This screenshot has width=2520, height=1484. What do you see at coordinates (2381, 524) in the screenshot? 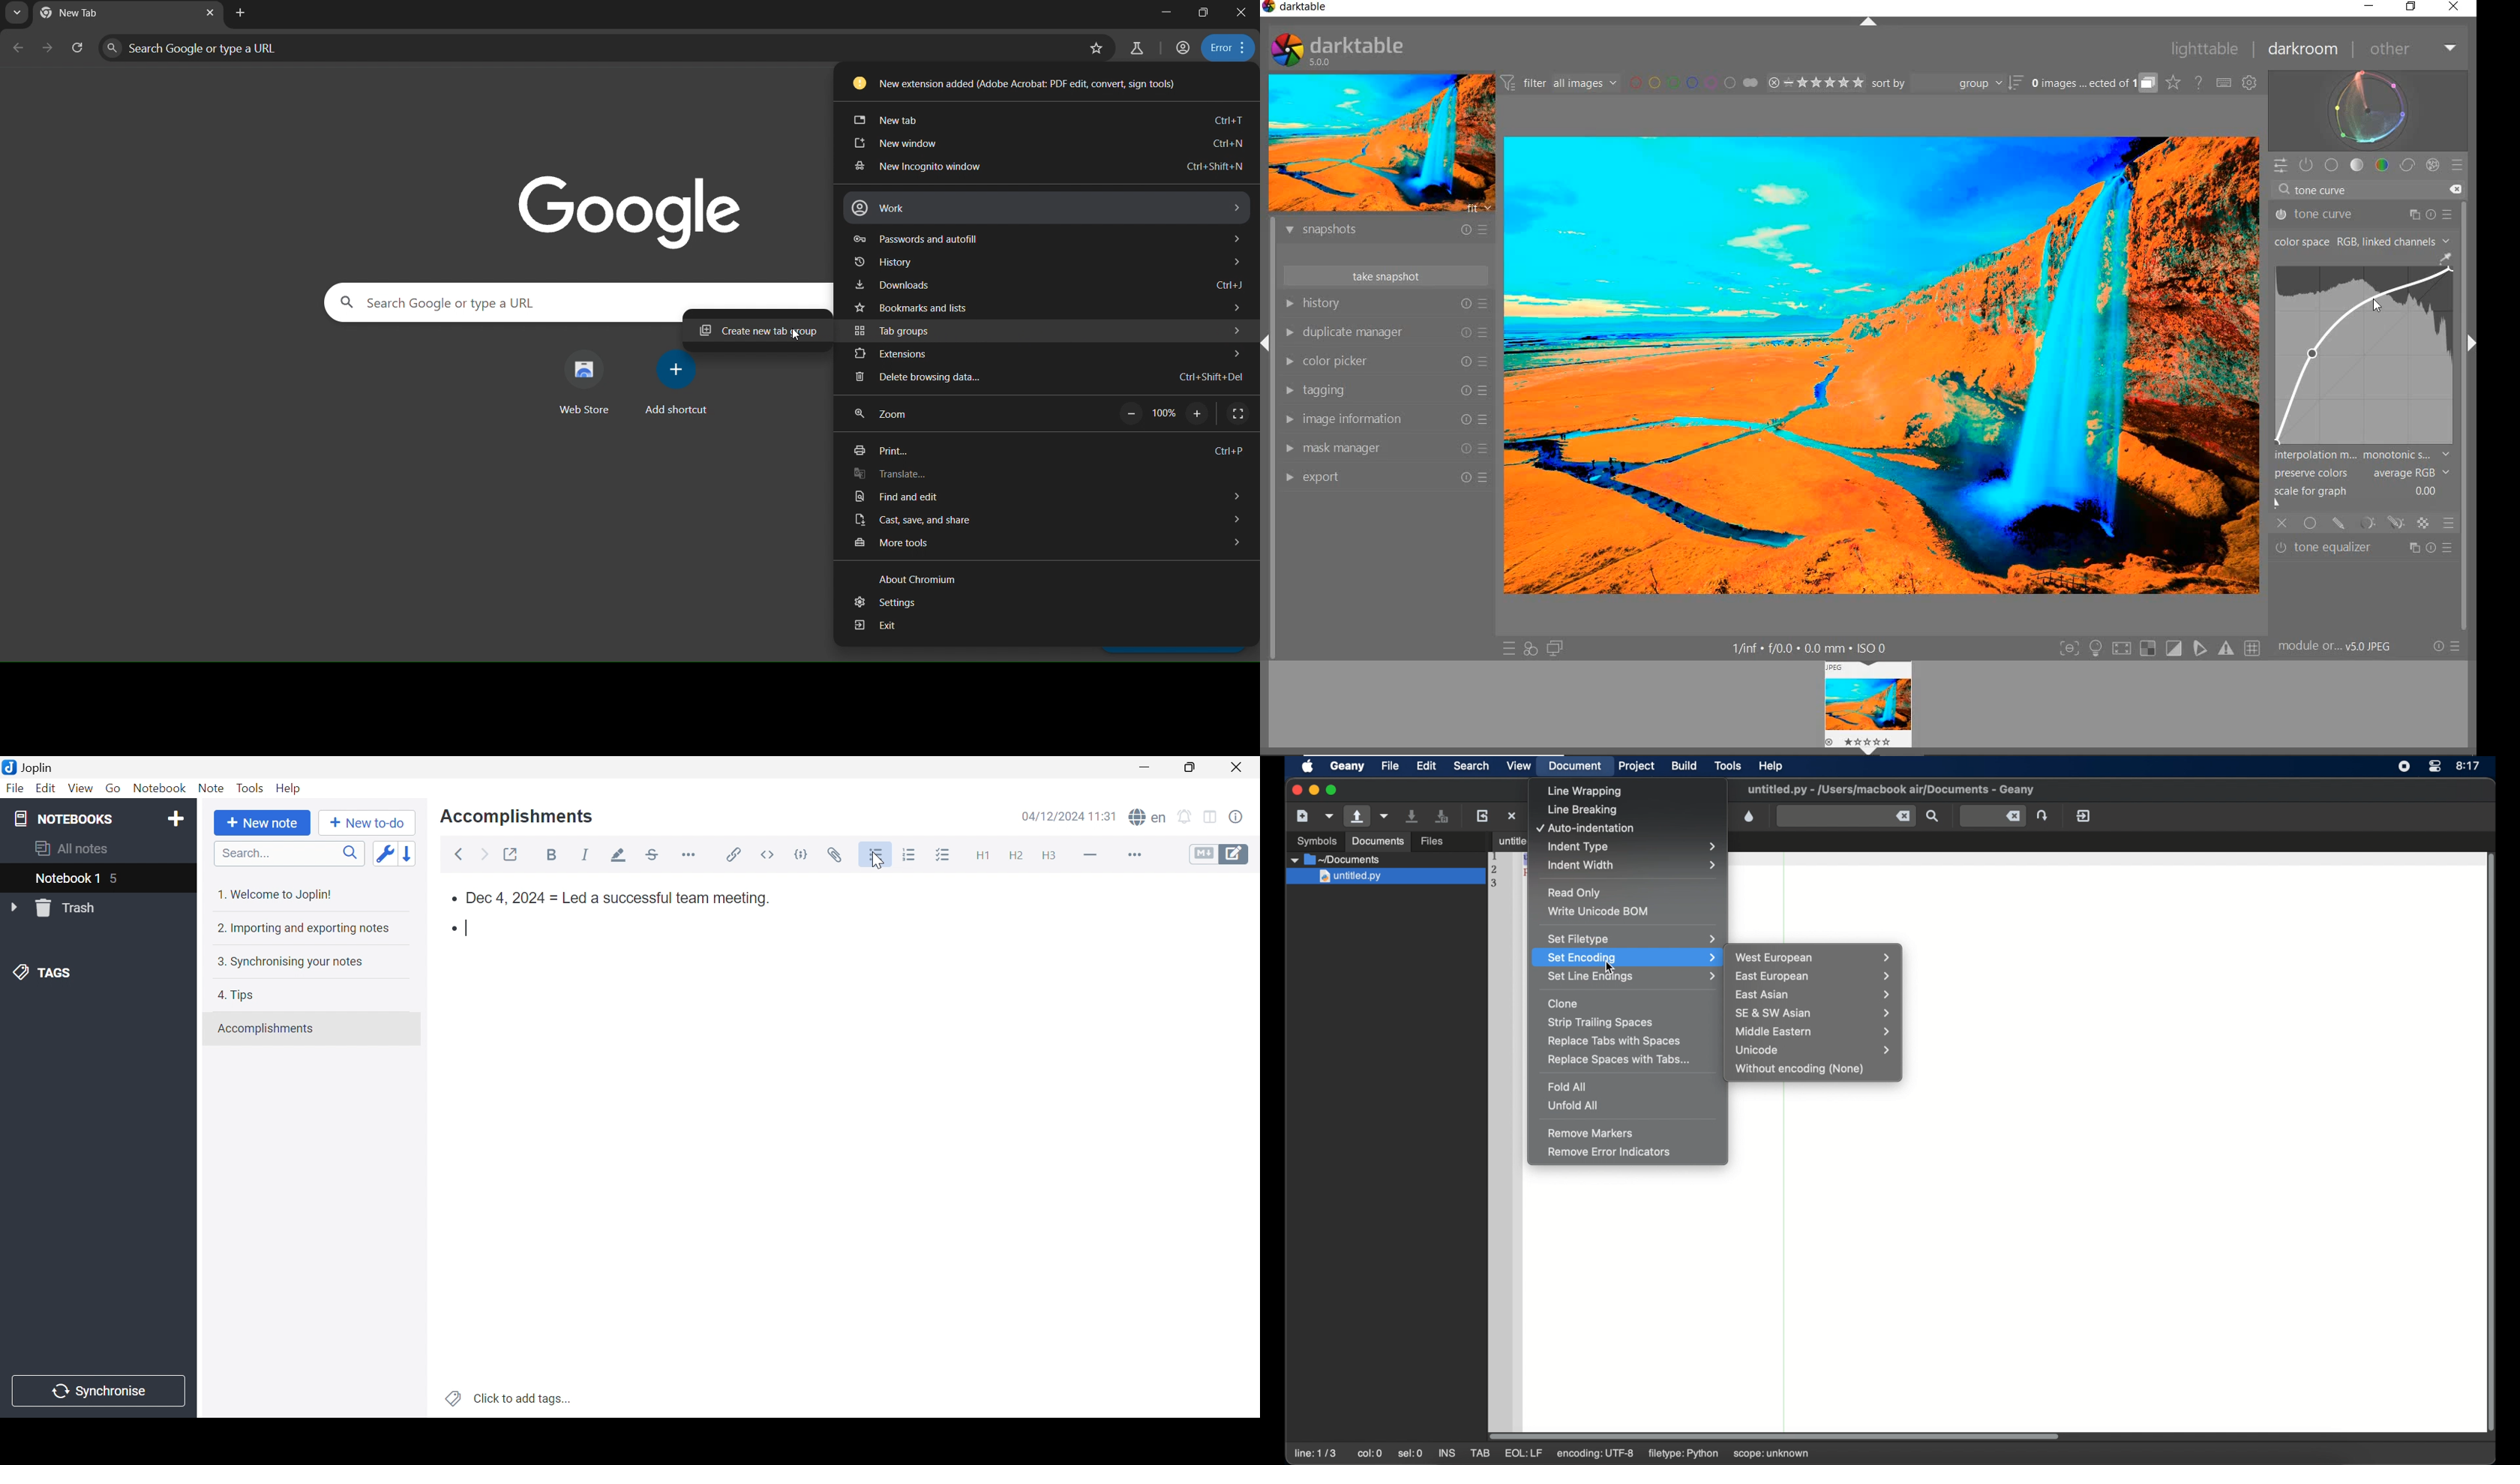
I see `MASK OPTIONS` at bounding box center [2381, 524].